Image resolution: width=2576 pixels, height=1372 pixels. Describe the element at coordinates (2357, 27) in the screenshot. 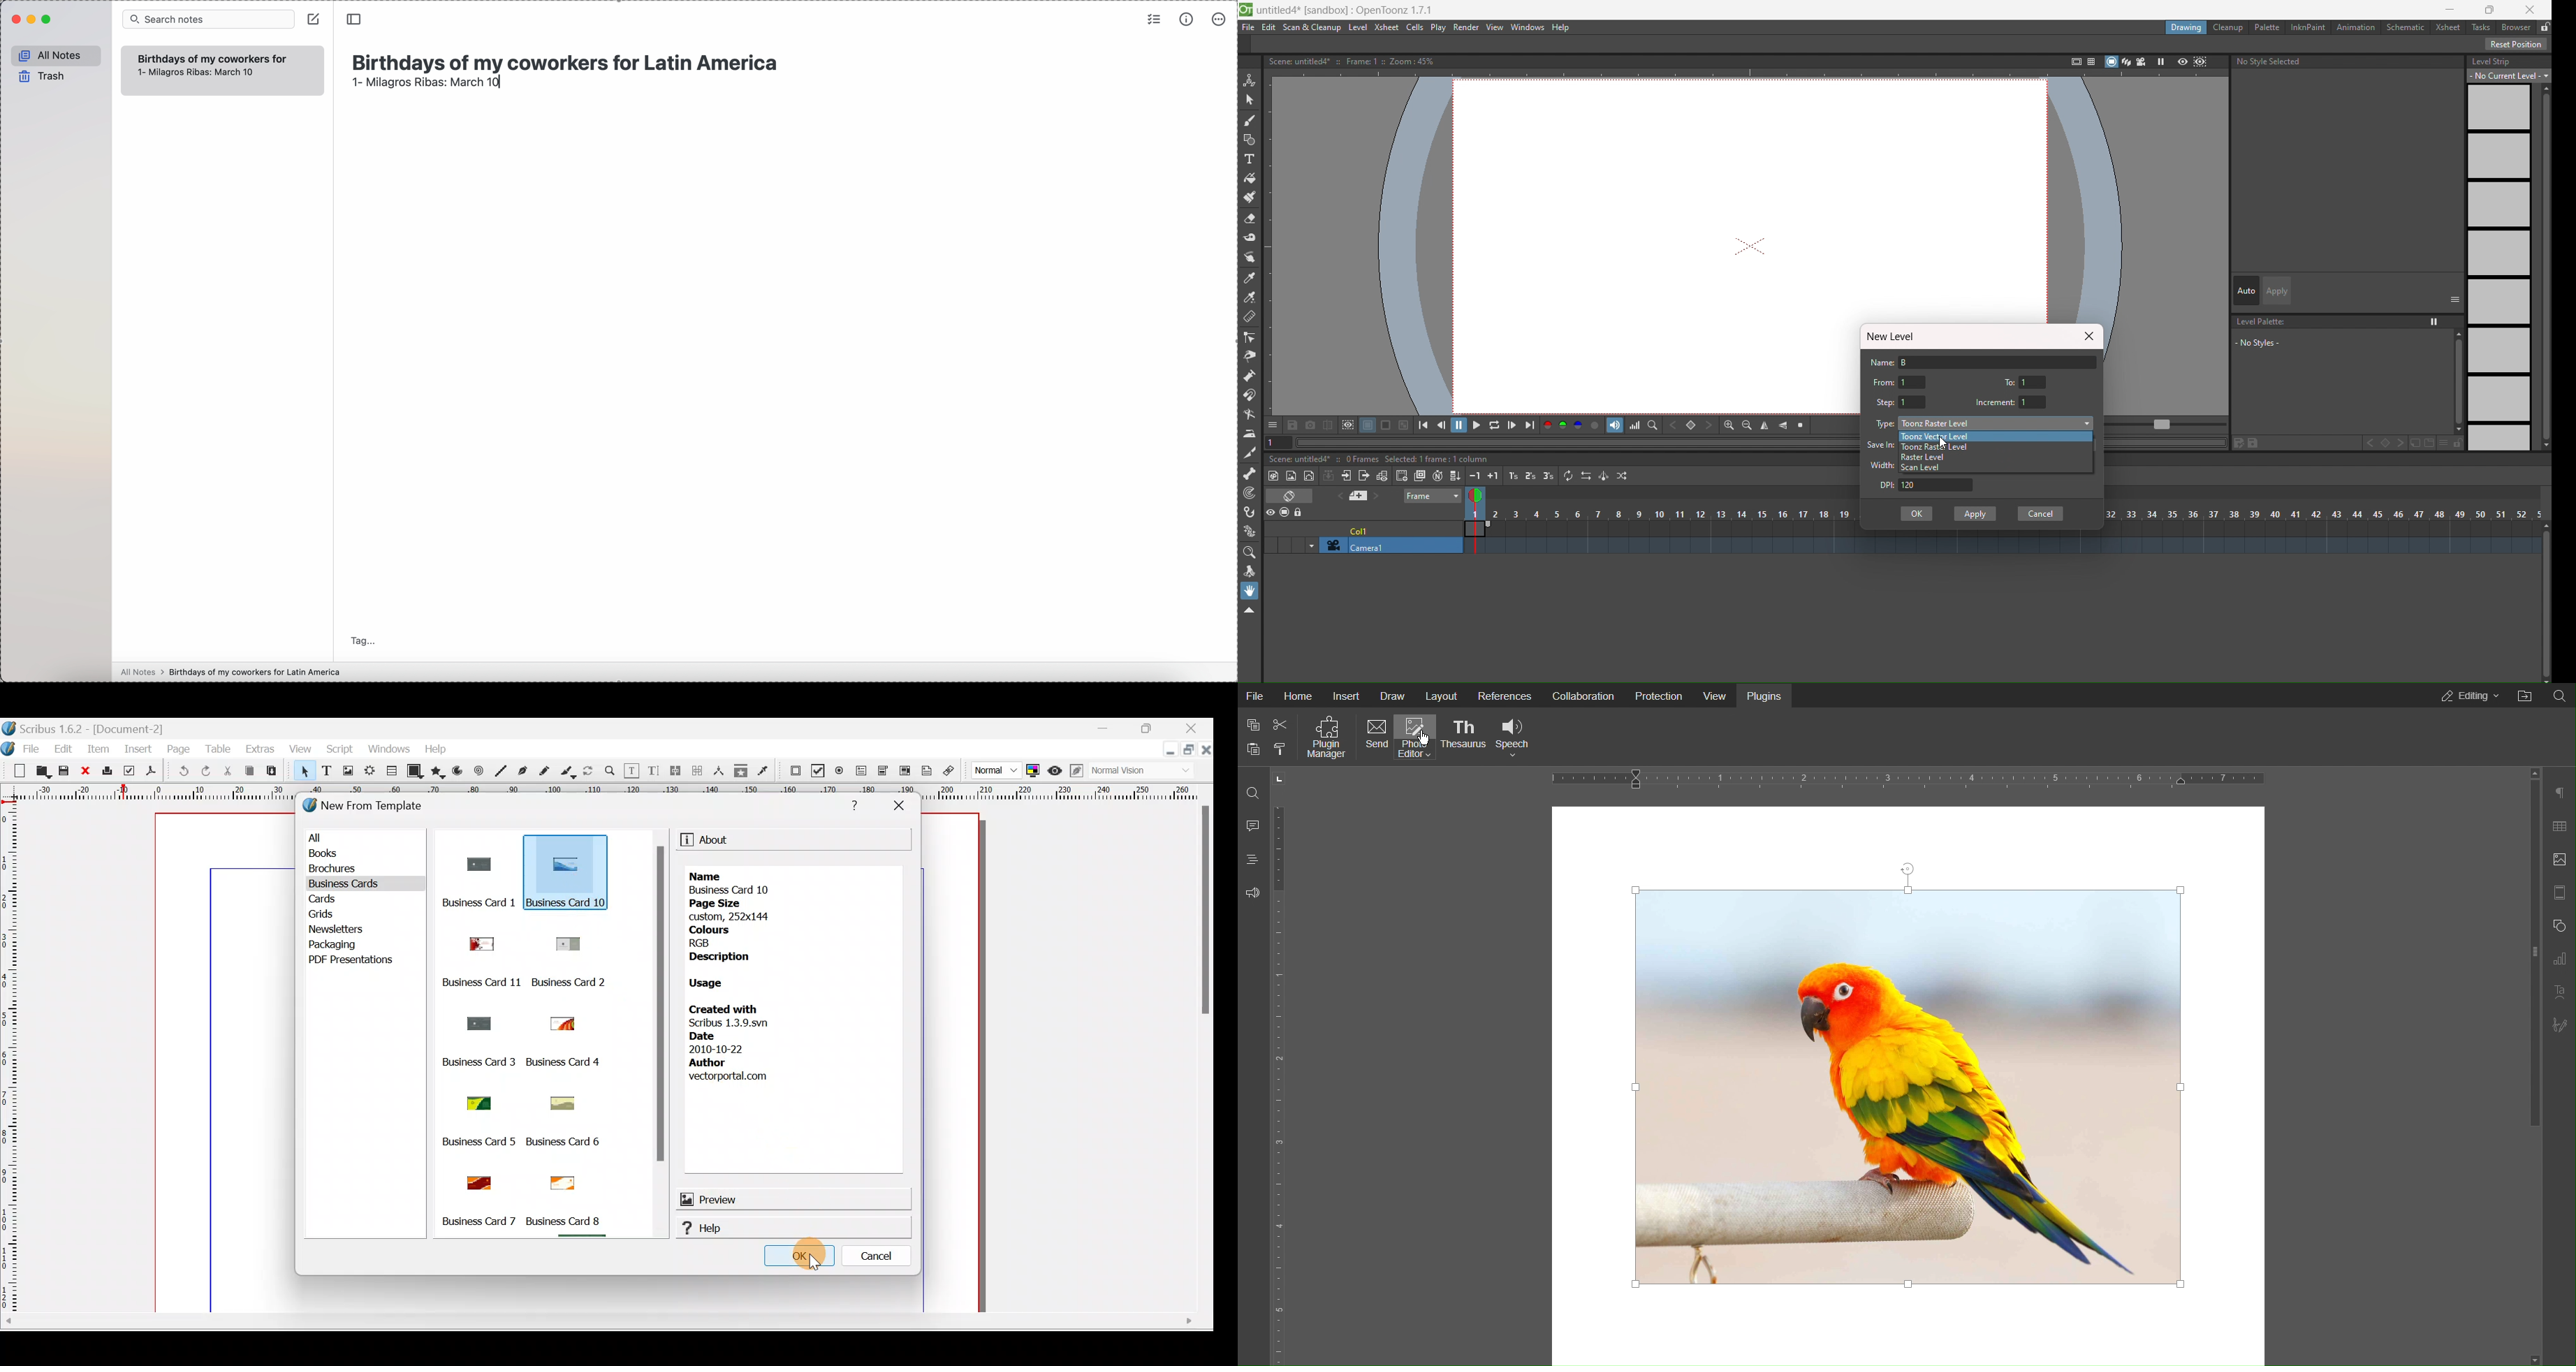

I see `animation` at that location.